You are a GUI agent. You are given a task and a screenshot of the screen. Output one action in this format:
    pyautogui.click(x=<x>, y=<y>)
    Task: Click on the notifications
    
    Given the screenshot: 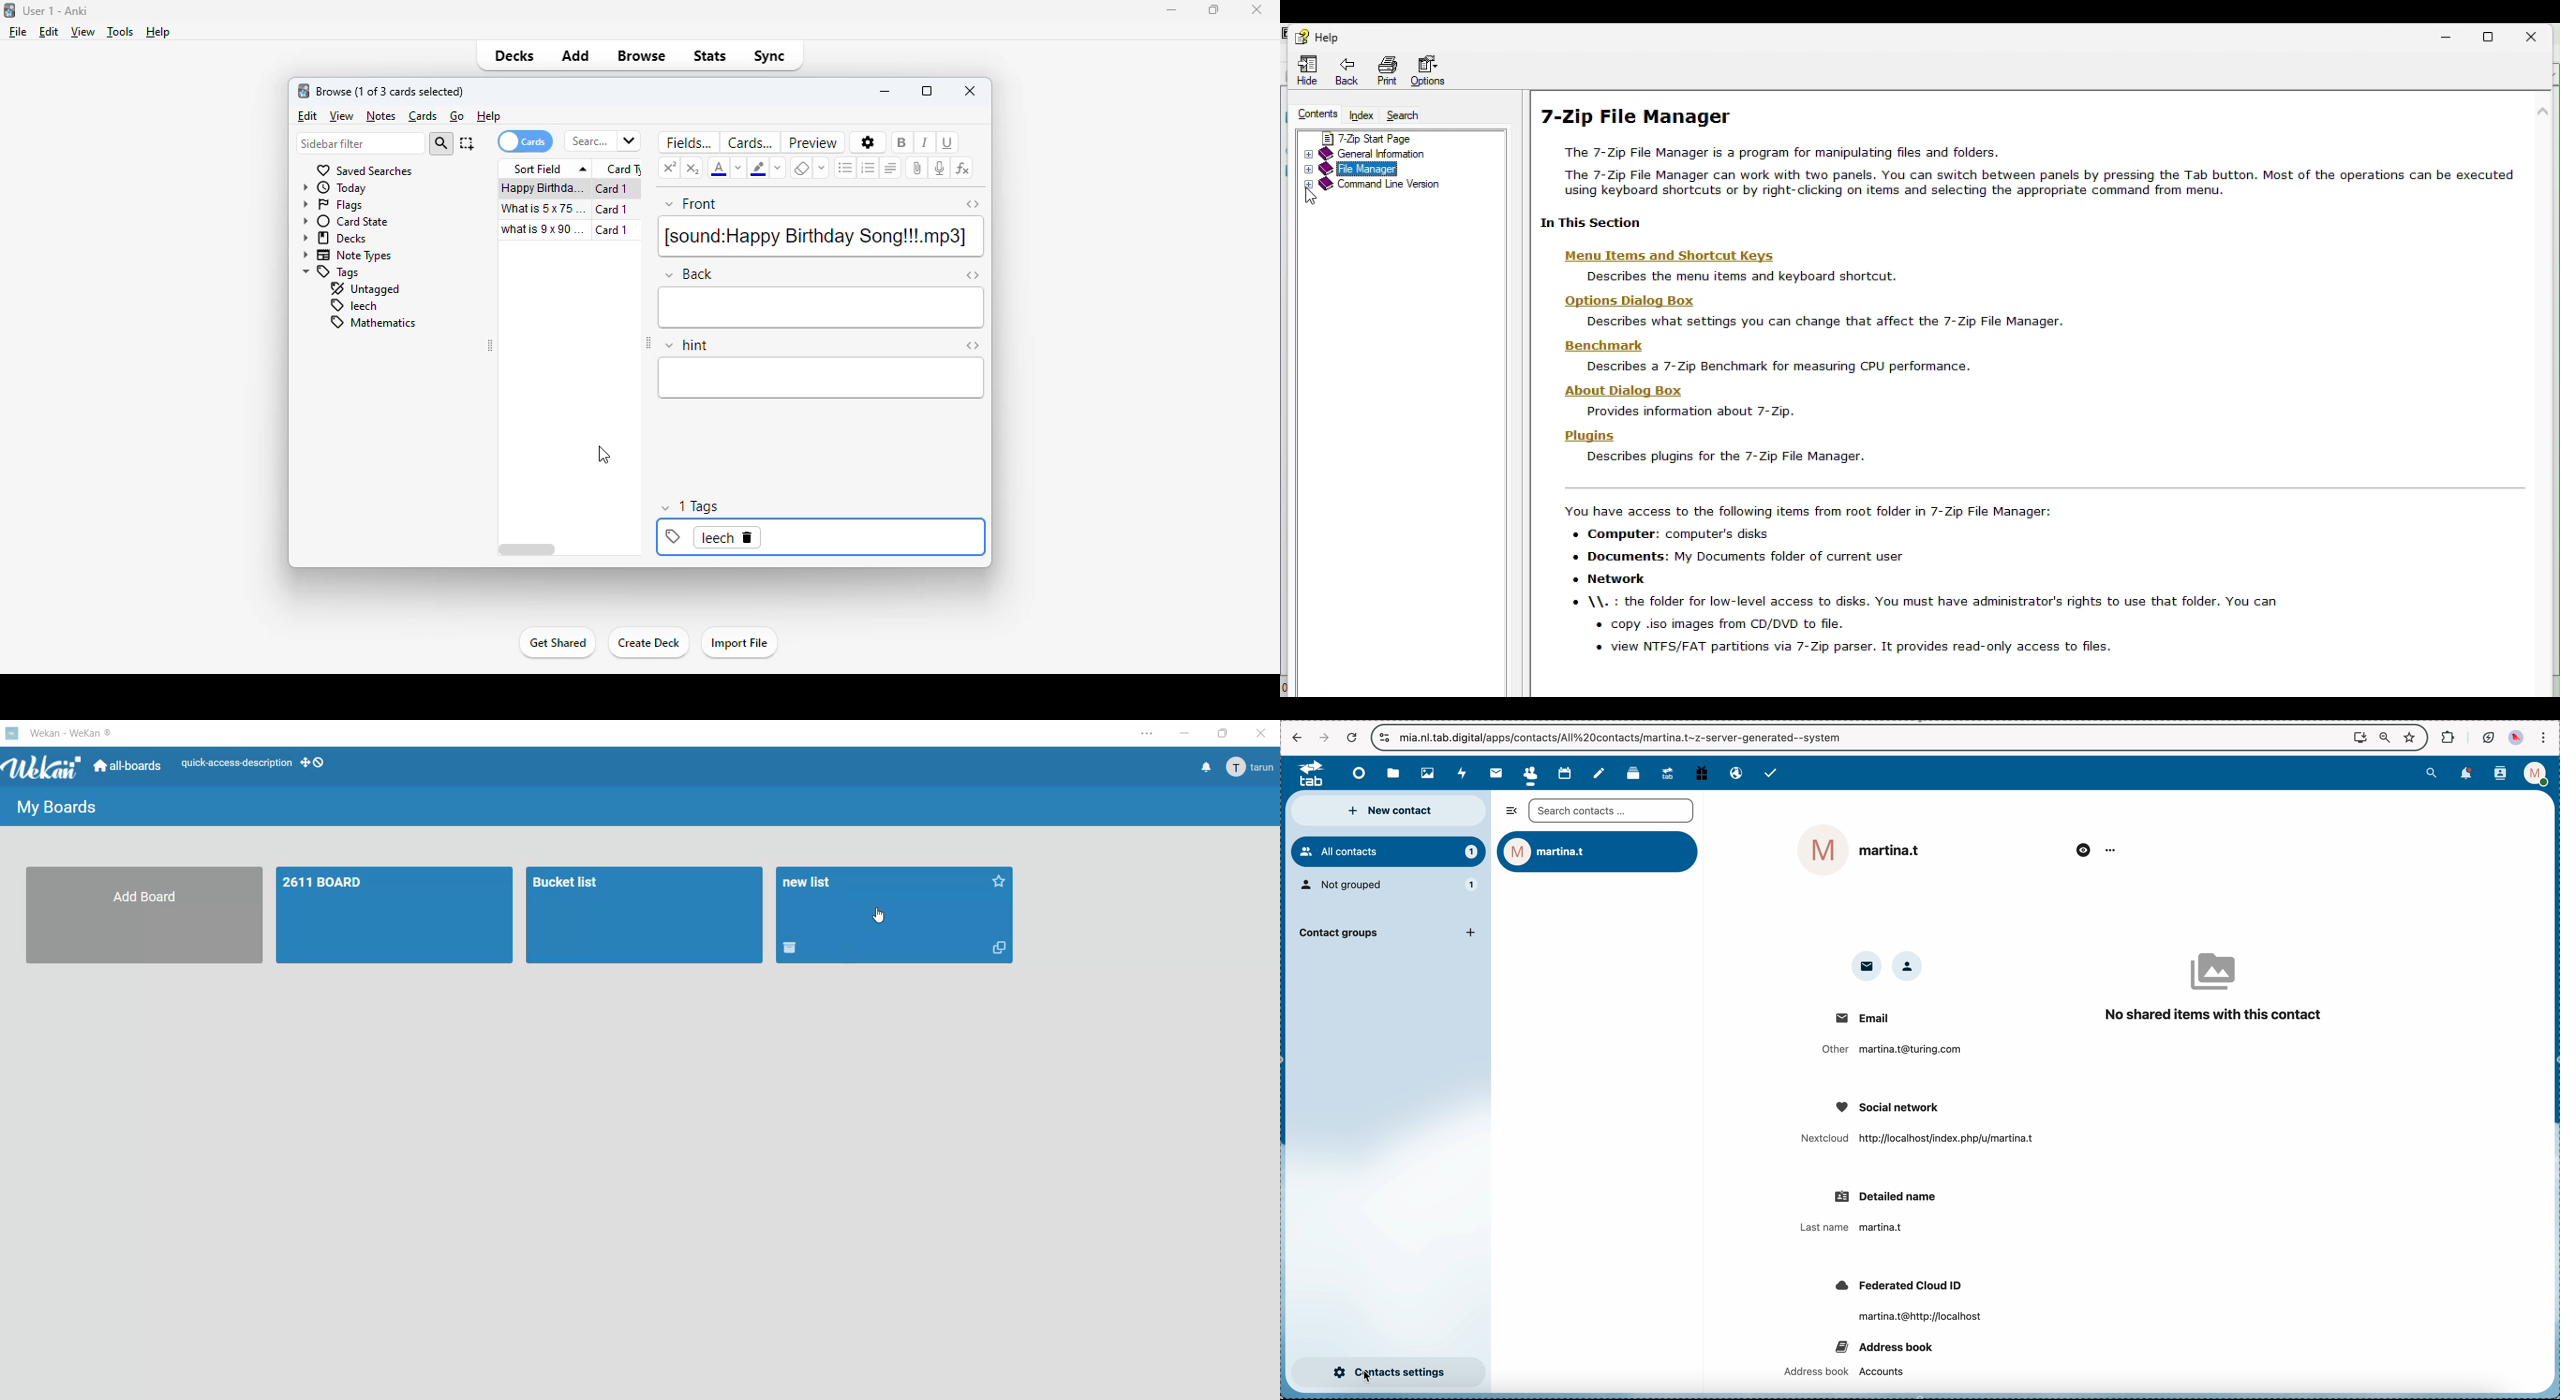 What is the action you would take?
    pyautogui.click(x=2469, y=773)
    